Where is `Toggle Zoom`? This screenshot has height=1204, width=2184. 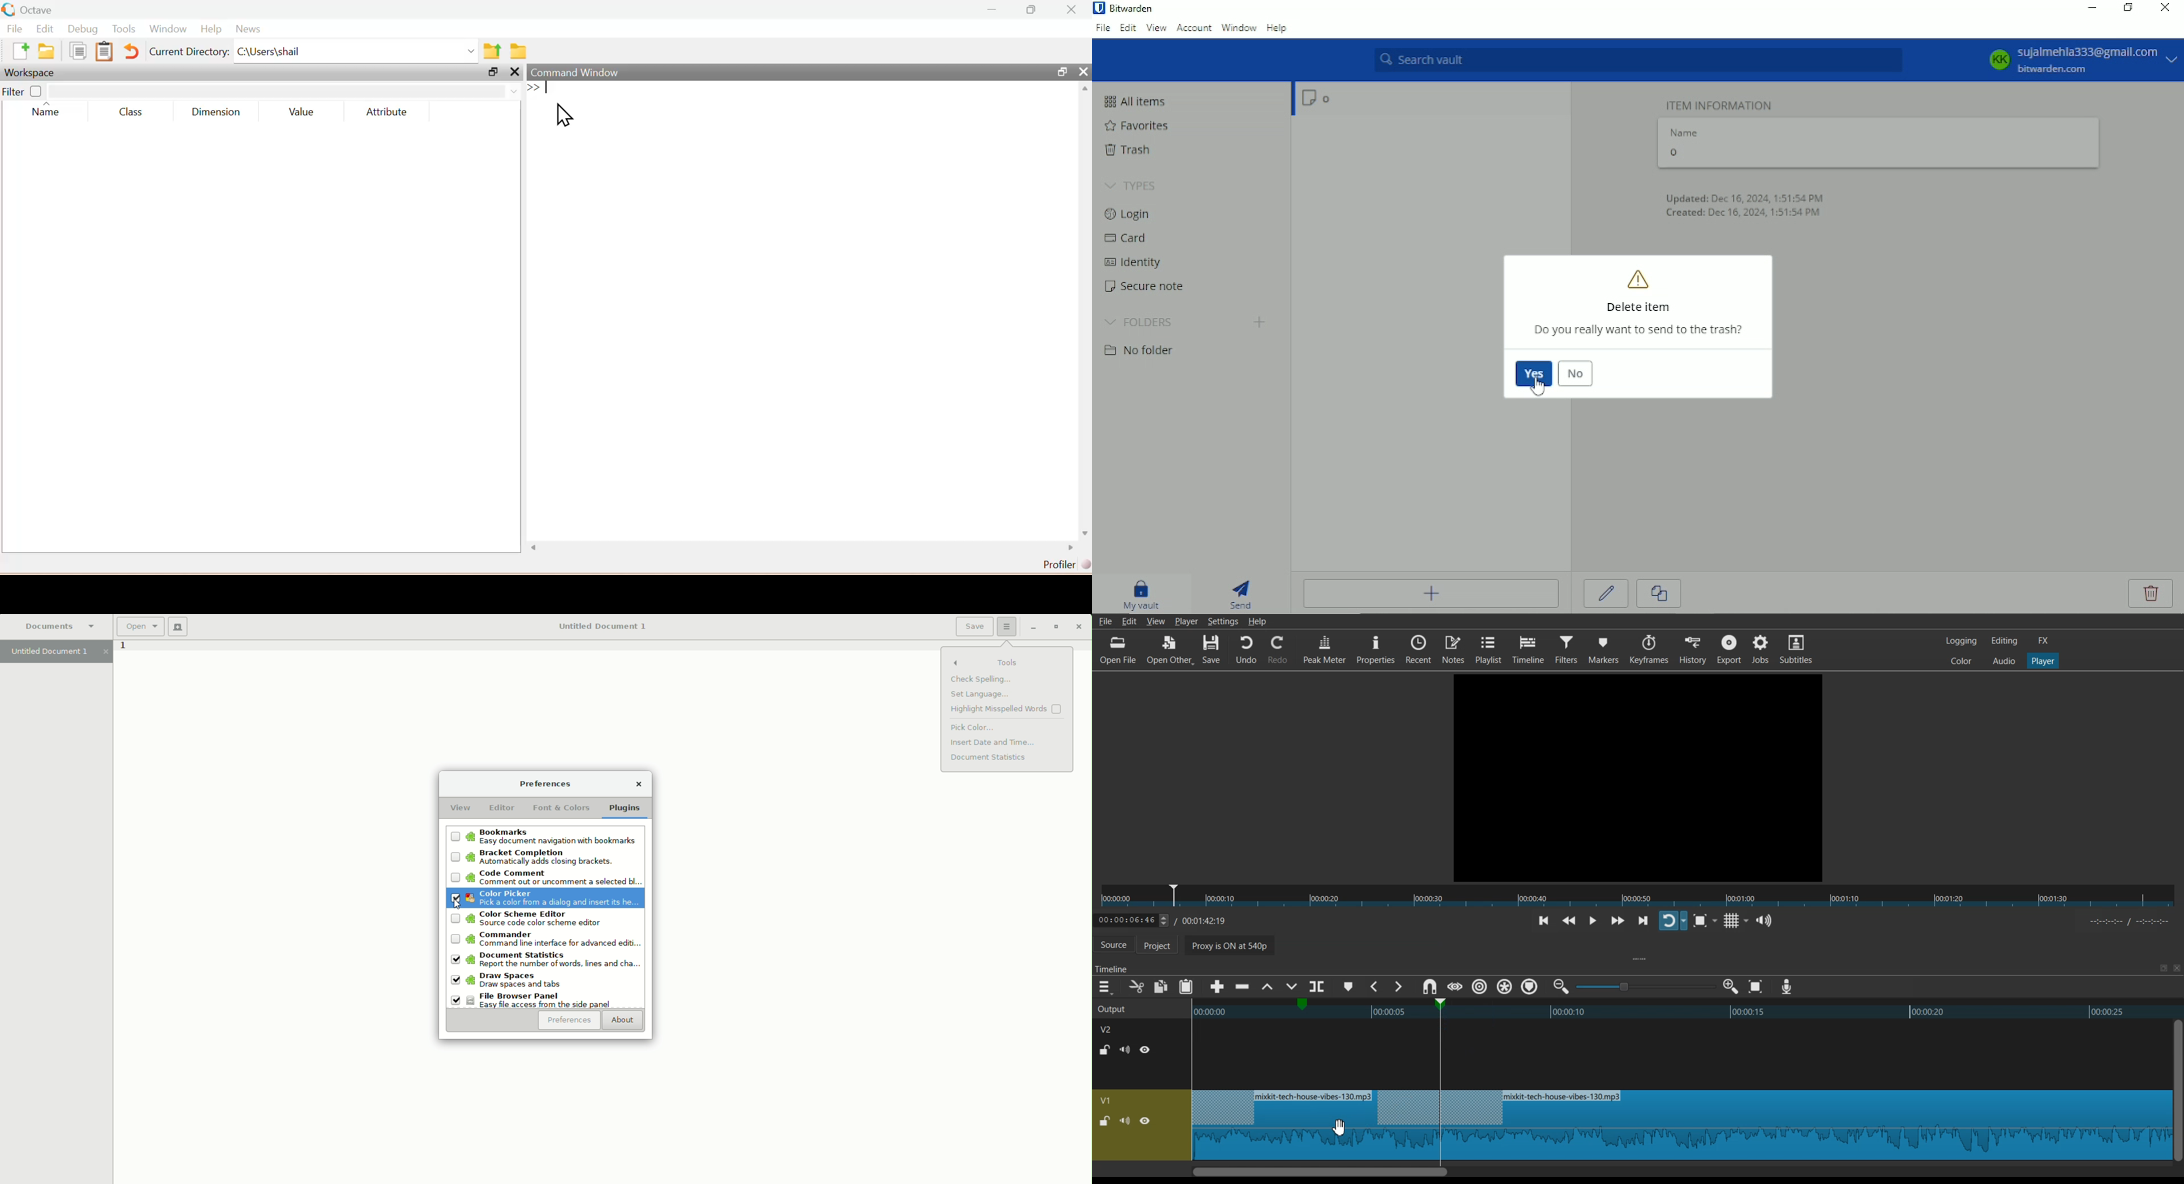
Toggle Zoom is located at coordinates (1702, 921).